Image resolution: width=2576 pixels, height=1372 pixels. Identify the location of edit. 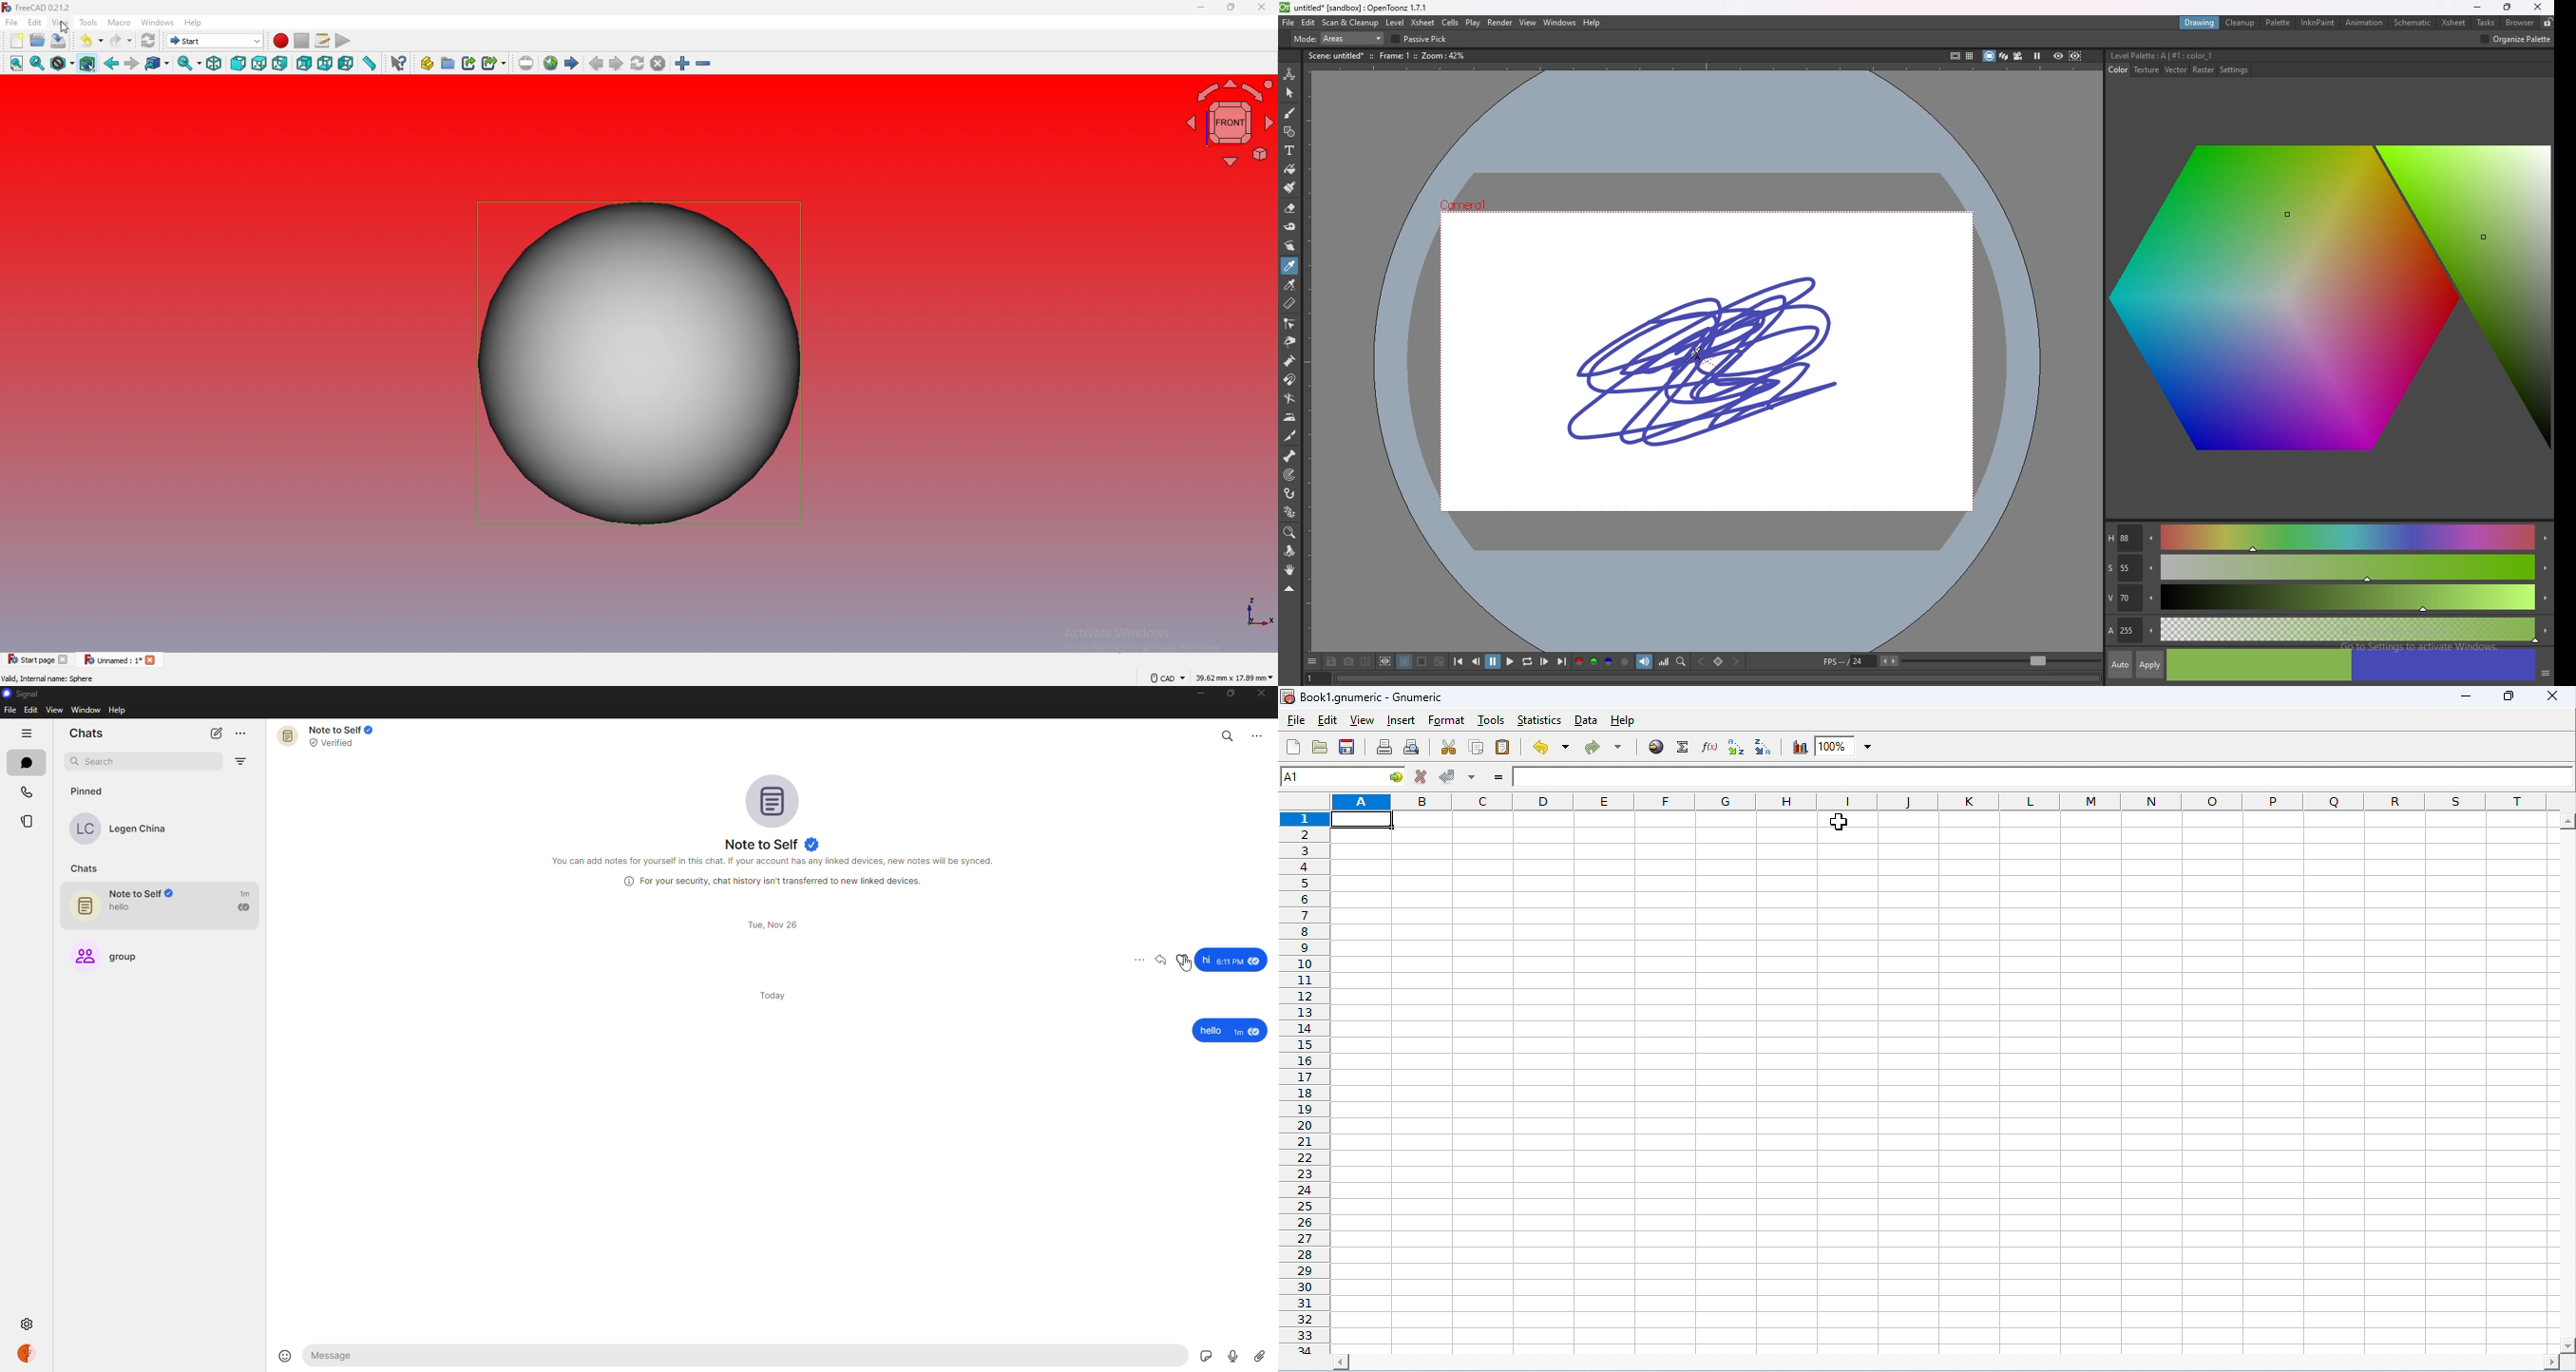
(36, 22).